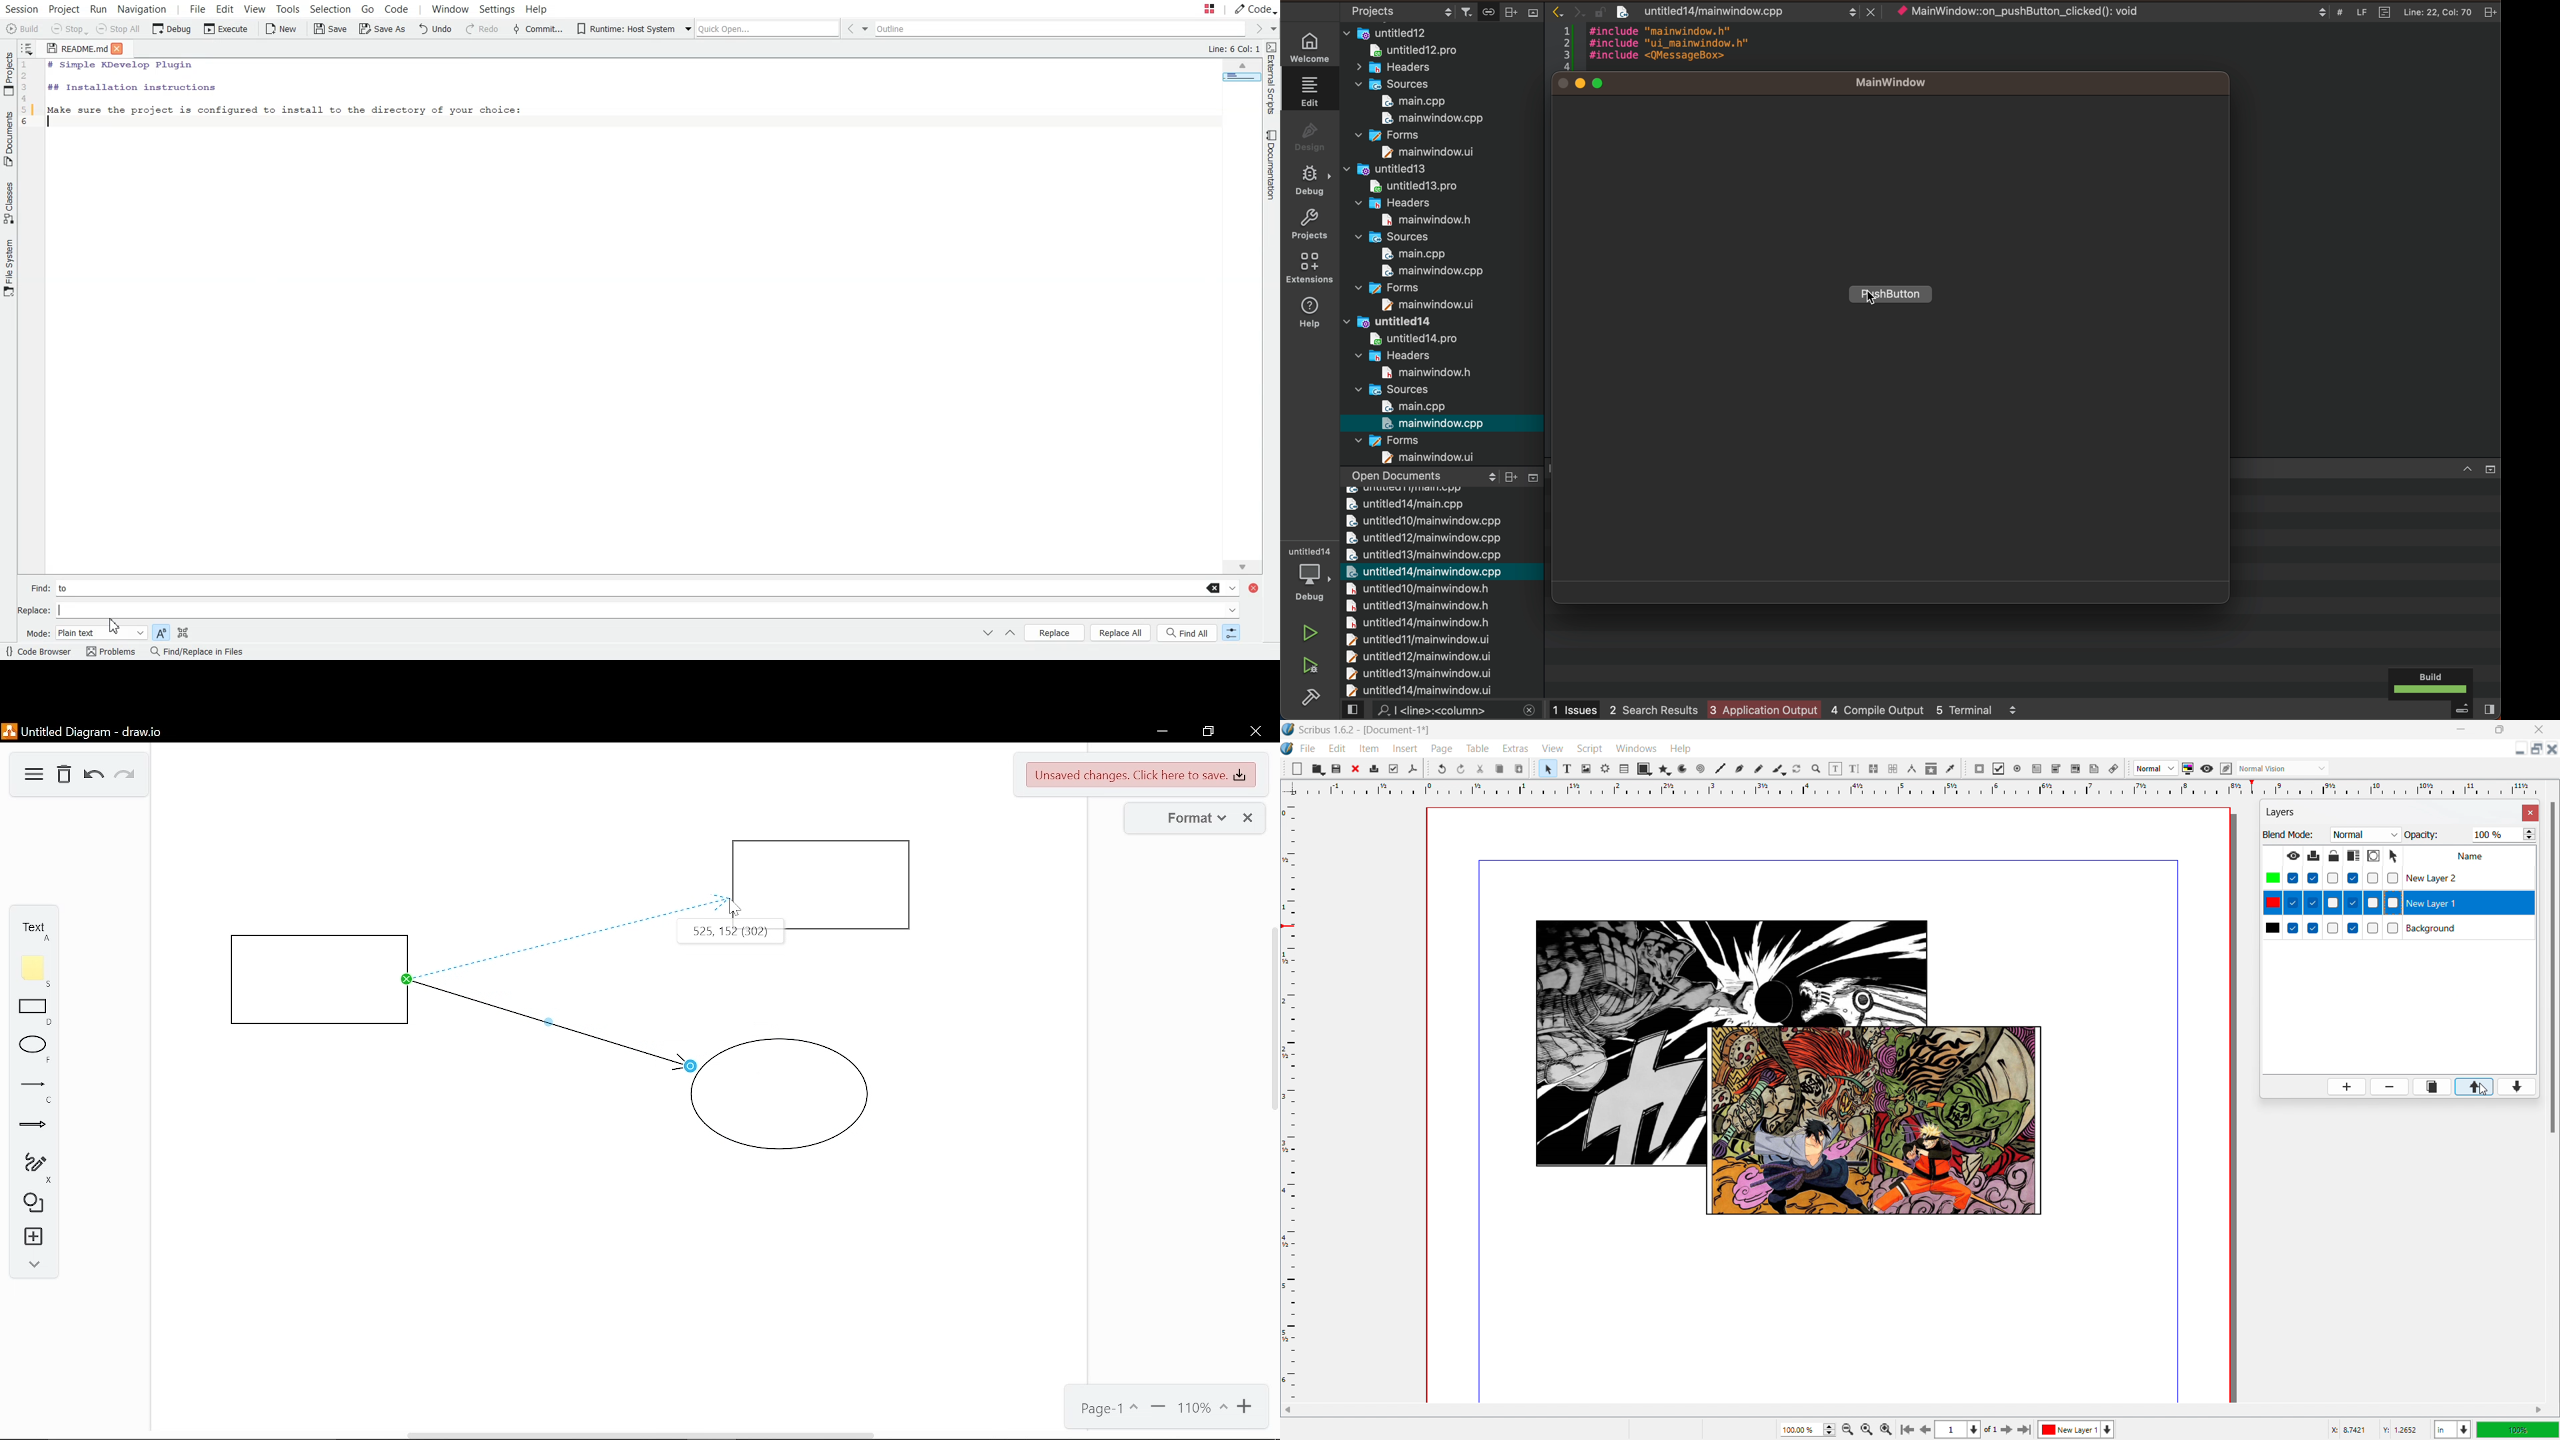 This screenshot has width=2576, height=1456. Describe the element at coordinates (1738, 11) in the screenshot. I see `file after save` at that location.